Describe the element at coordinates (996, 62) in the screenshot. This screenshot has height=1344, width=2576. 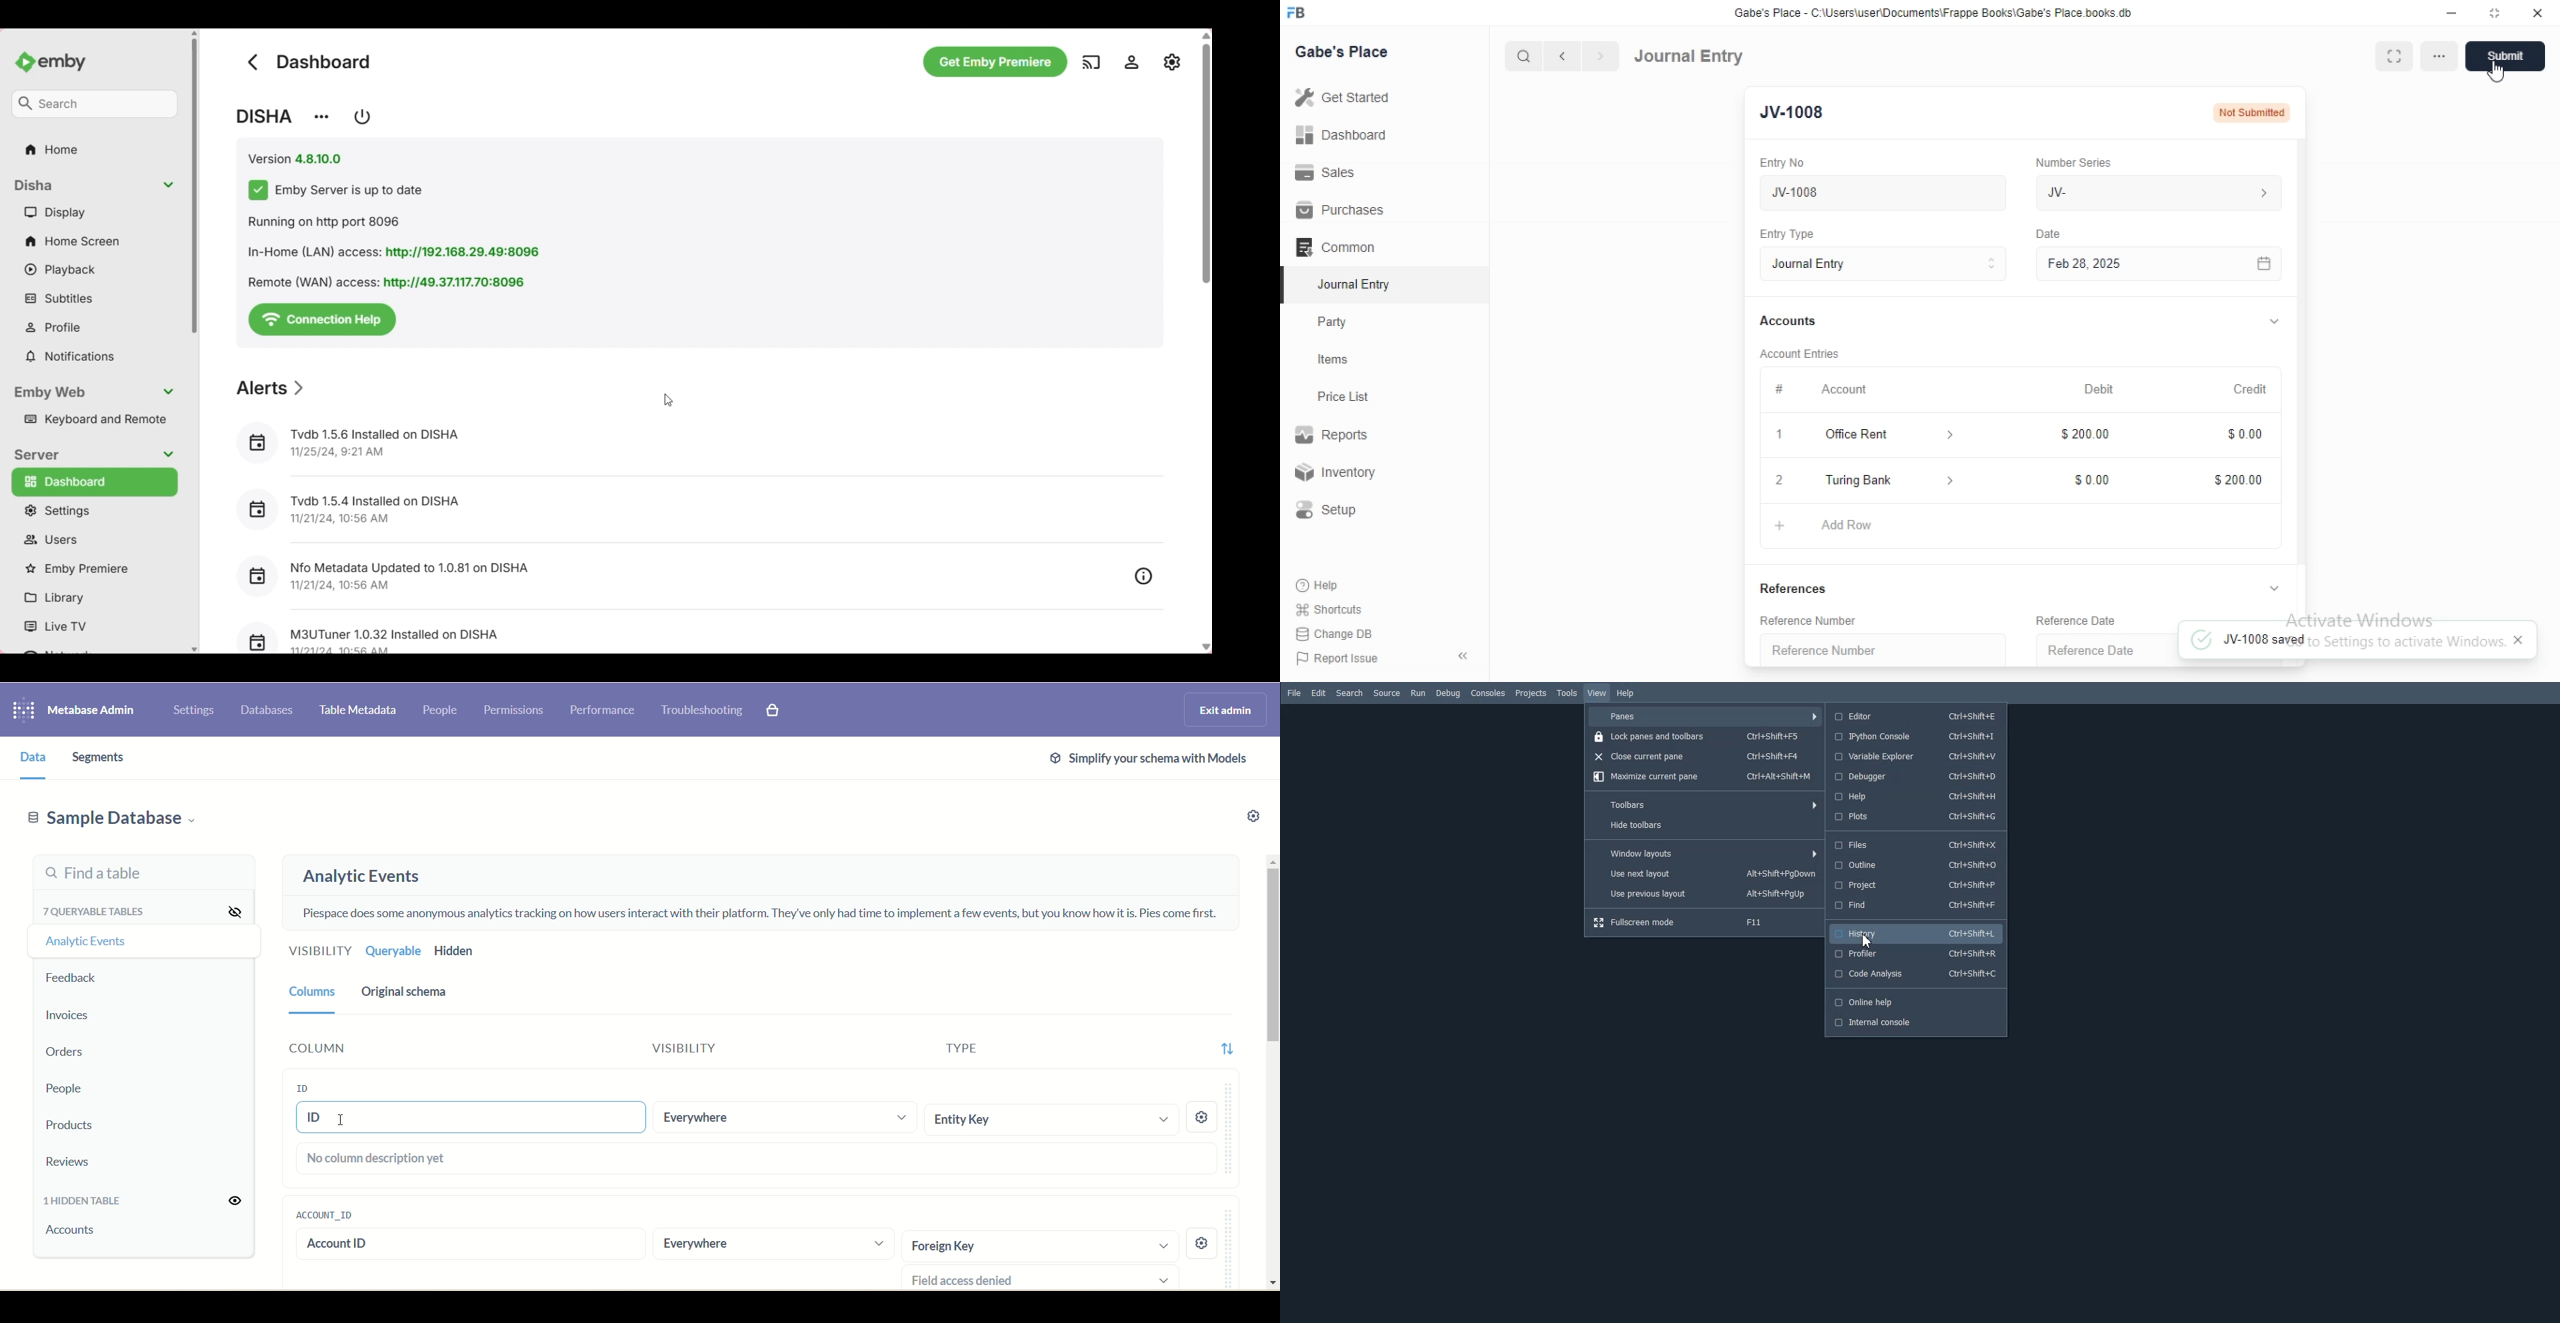
I see `Get Emby premiere` at that location.